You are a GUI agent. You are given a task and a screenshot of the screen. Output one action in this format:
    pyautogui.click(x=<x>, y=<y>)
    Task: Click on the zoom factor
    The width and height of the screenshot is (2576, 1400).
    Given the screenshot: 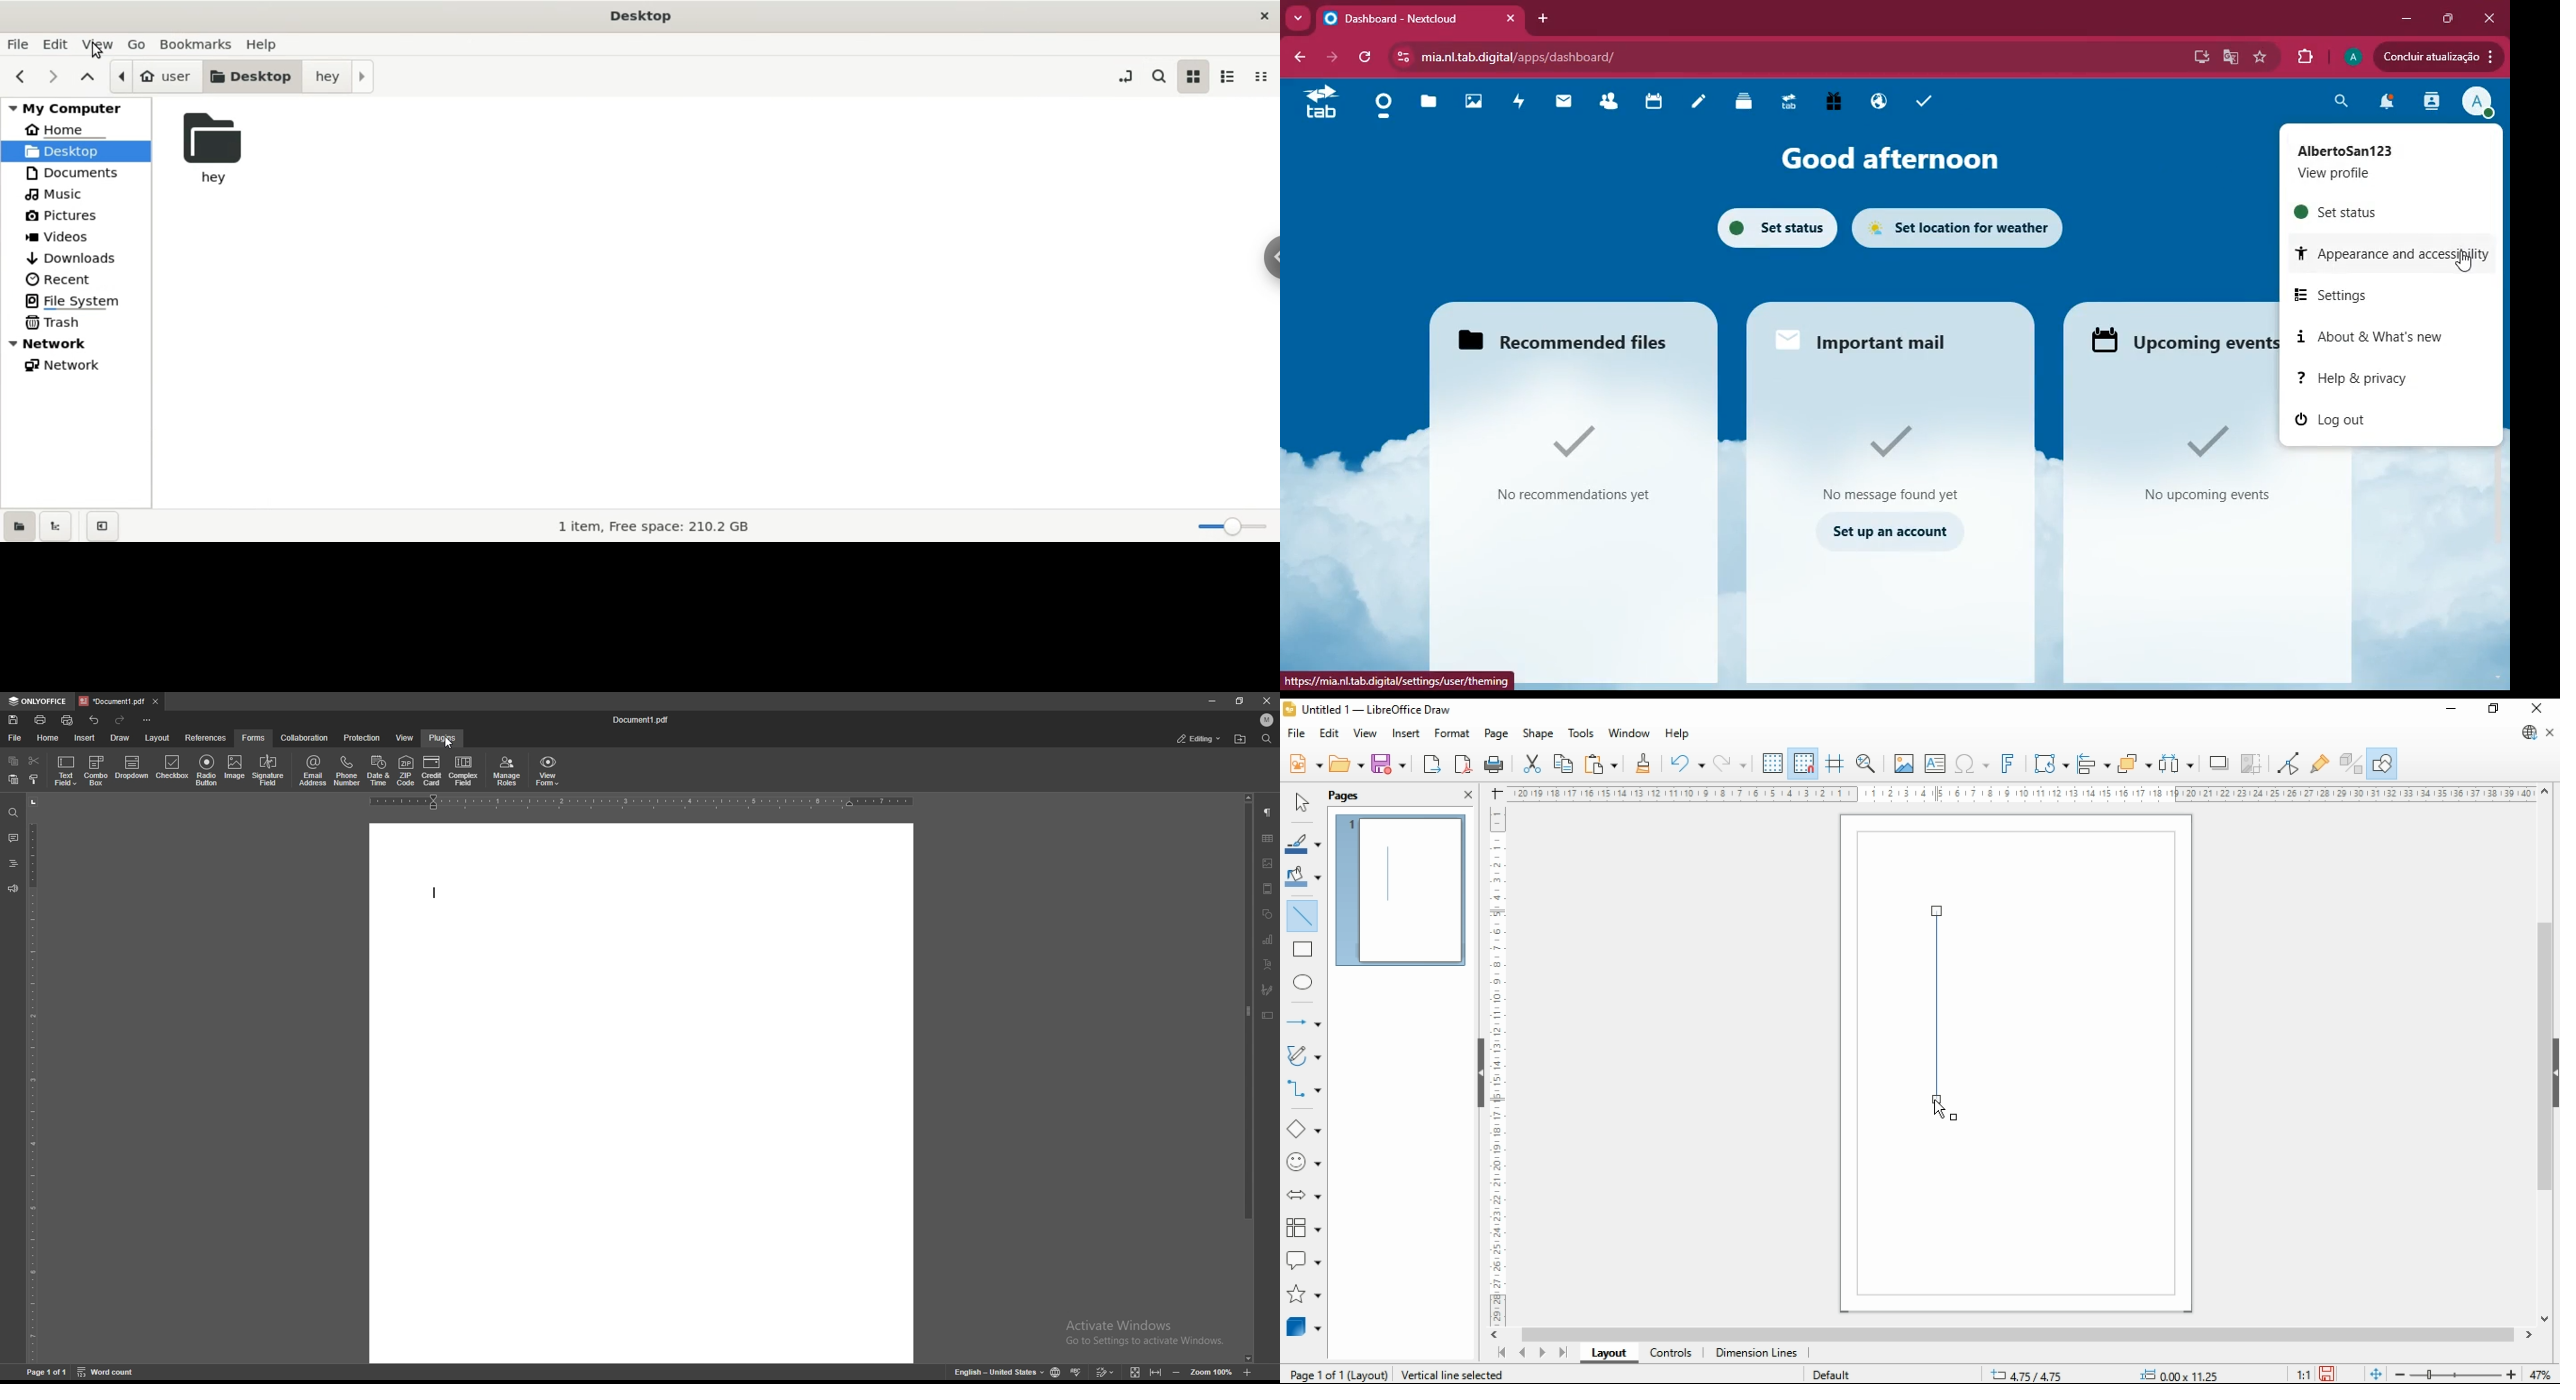 What is the action you would take?
    pyautogui.click(x=2542, y=1375)
    